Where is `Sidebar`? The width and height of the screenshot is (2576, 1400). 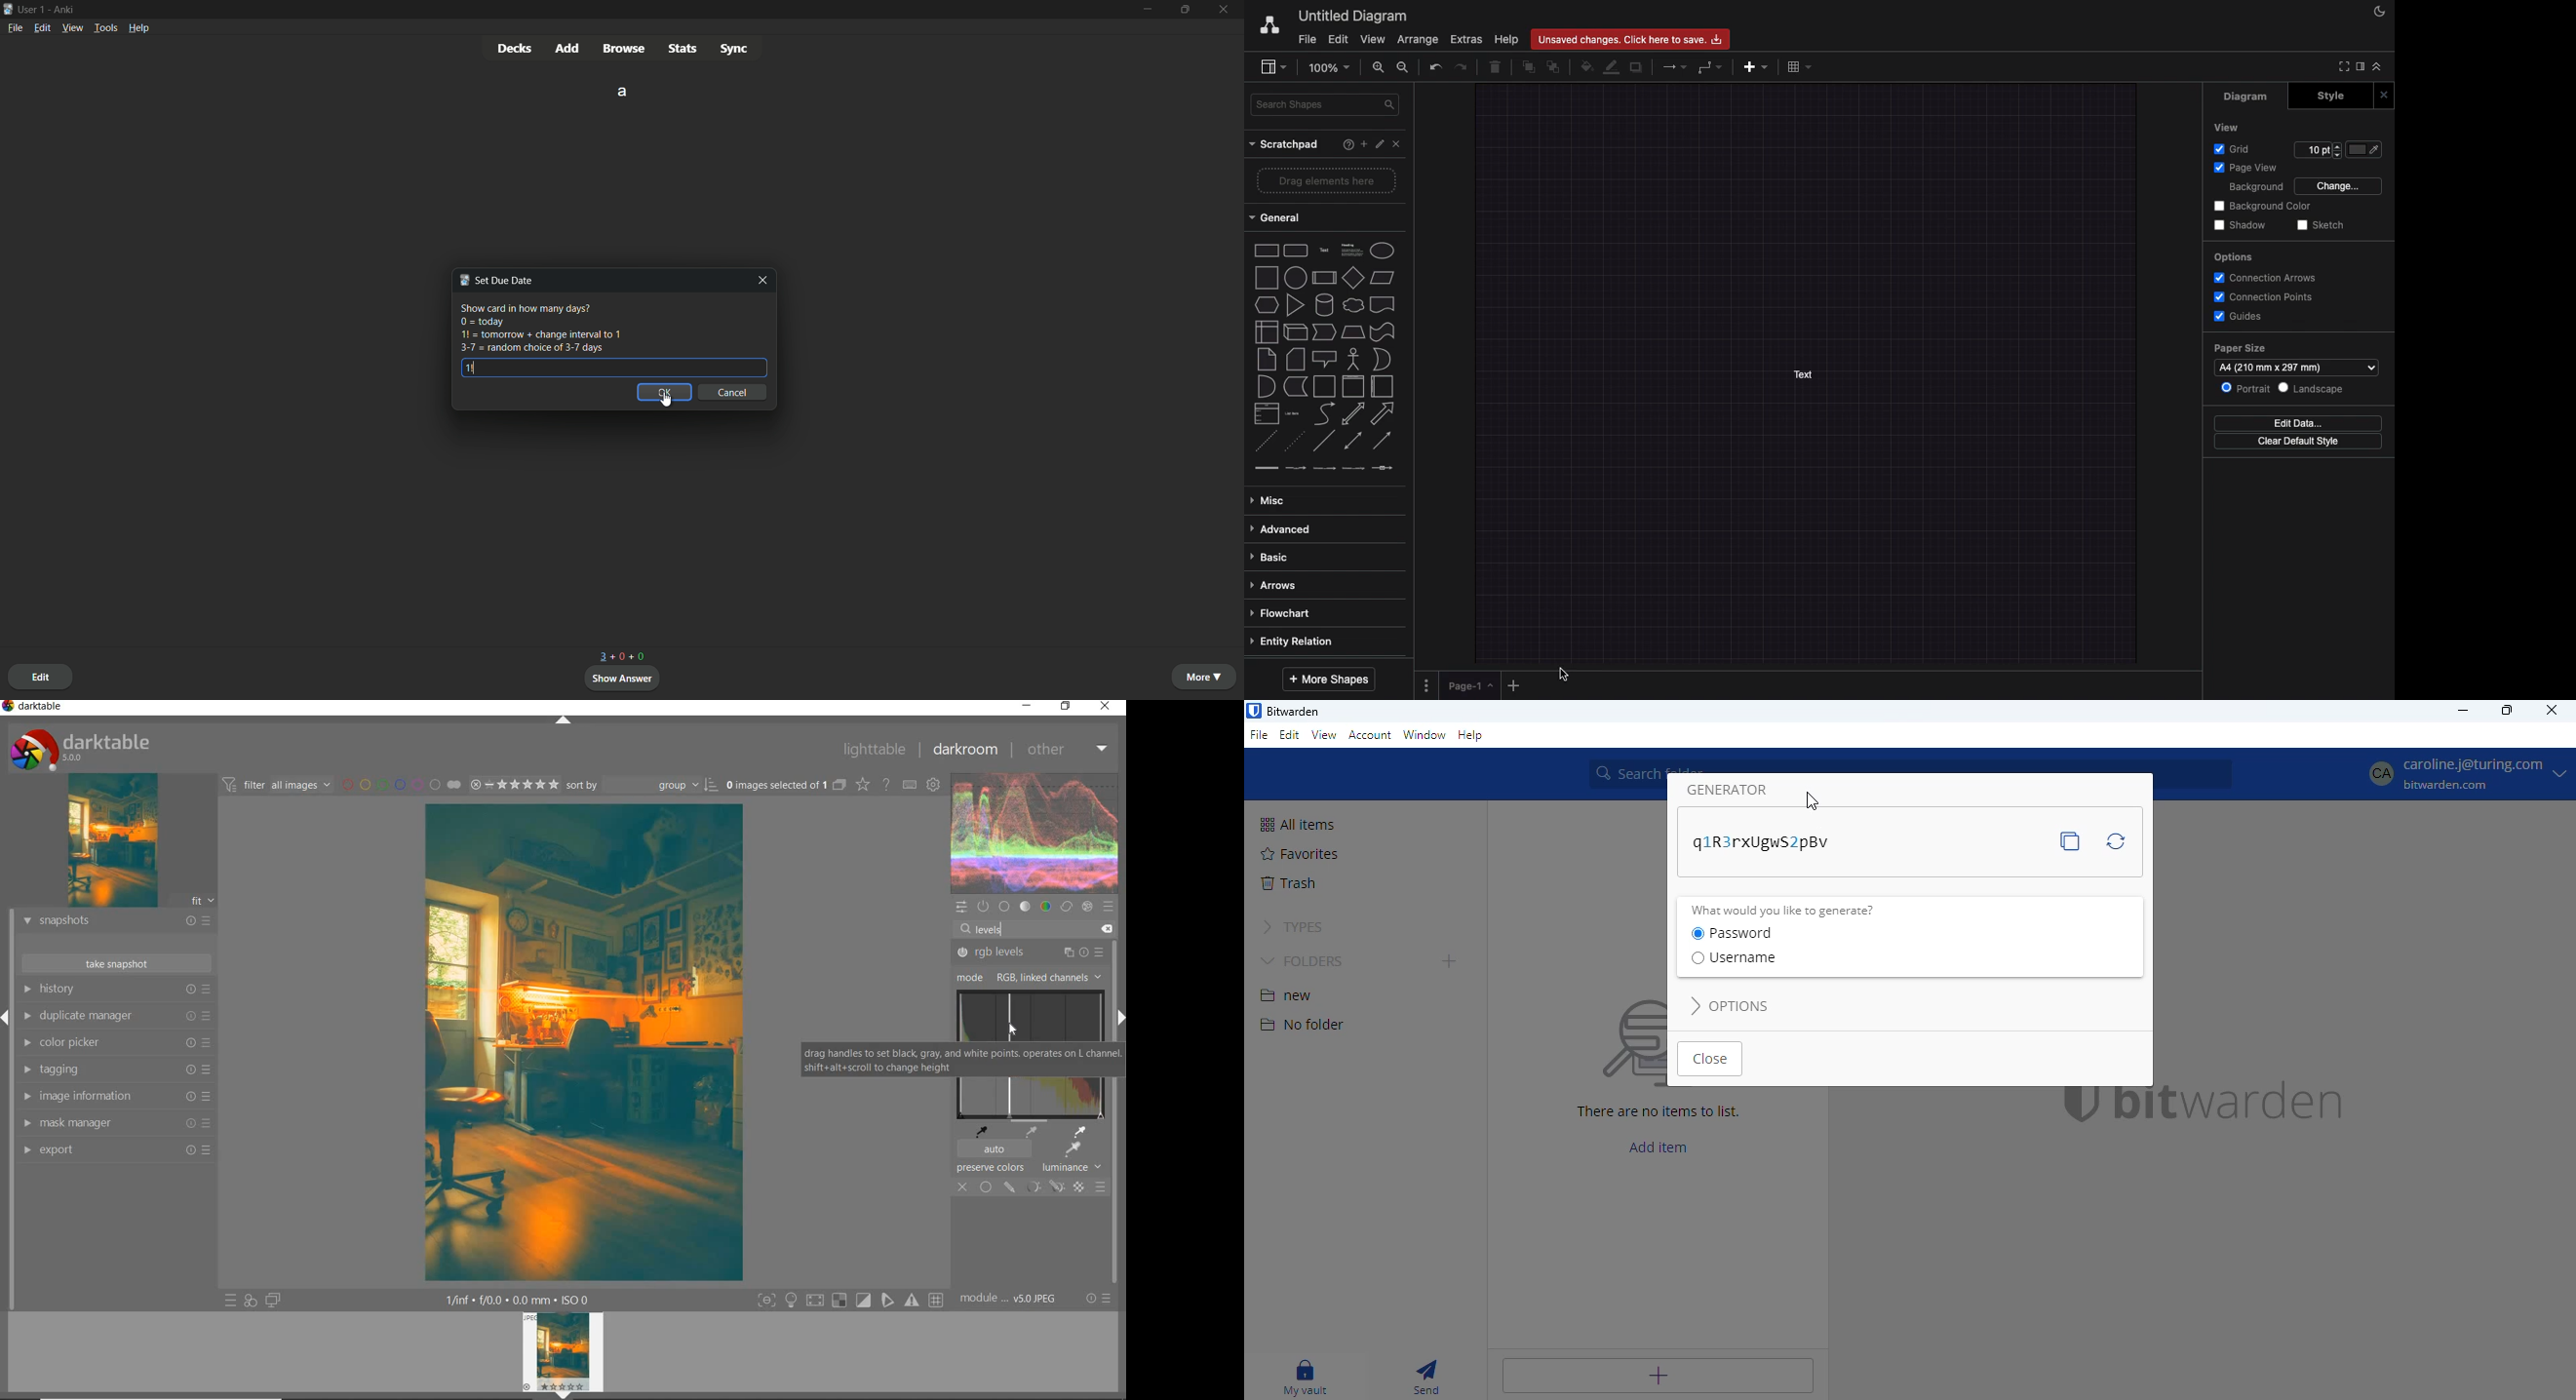
Sidebar is located at coordinates (1274, 66).